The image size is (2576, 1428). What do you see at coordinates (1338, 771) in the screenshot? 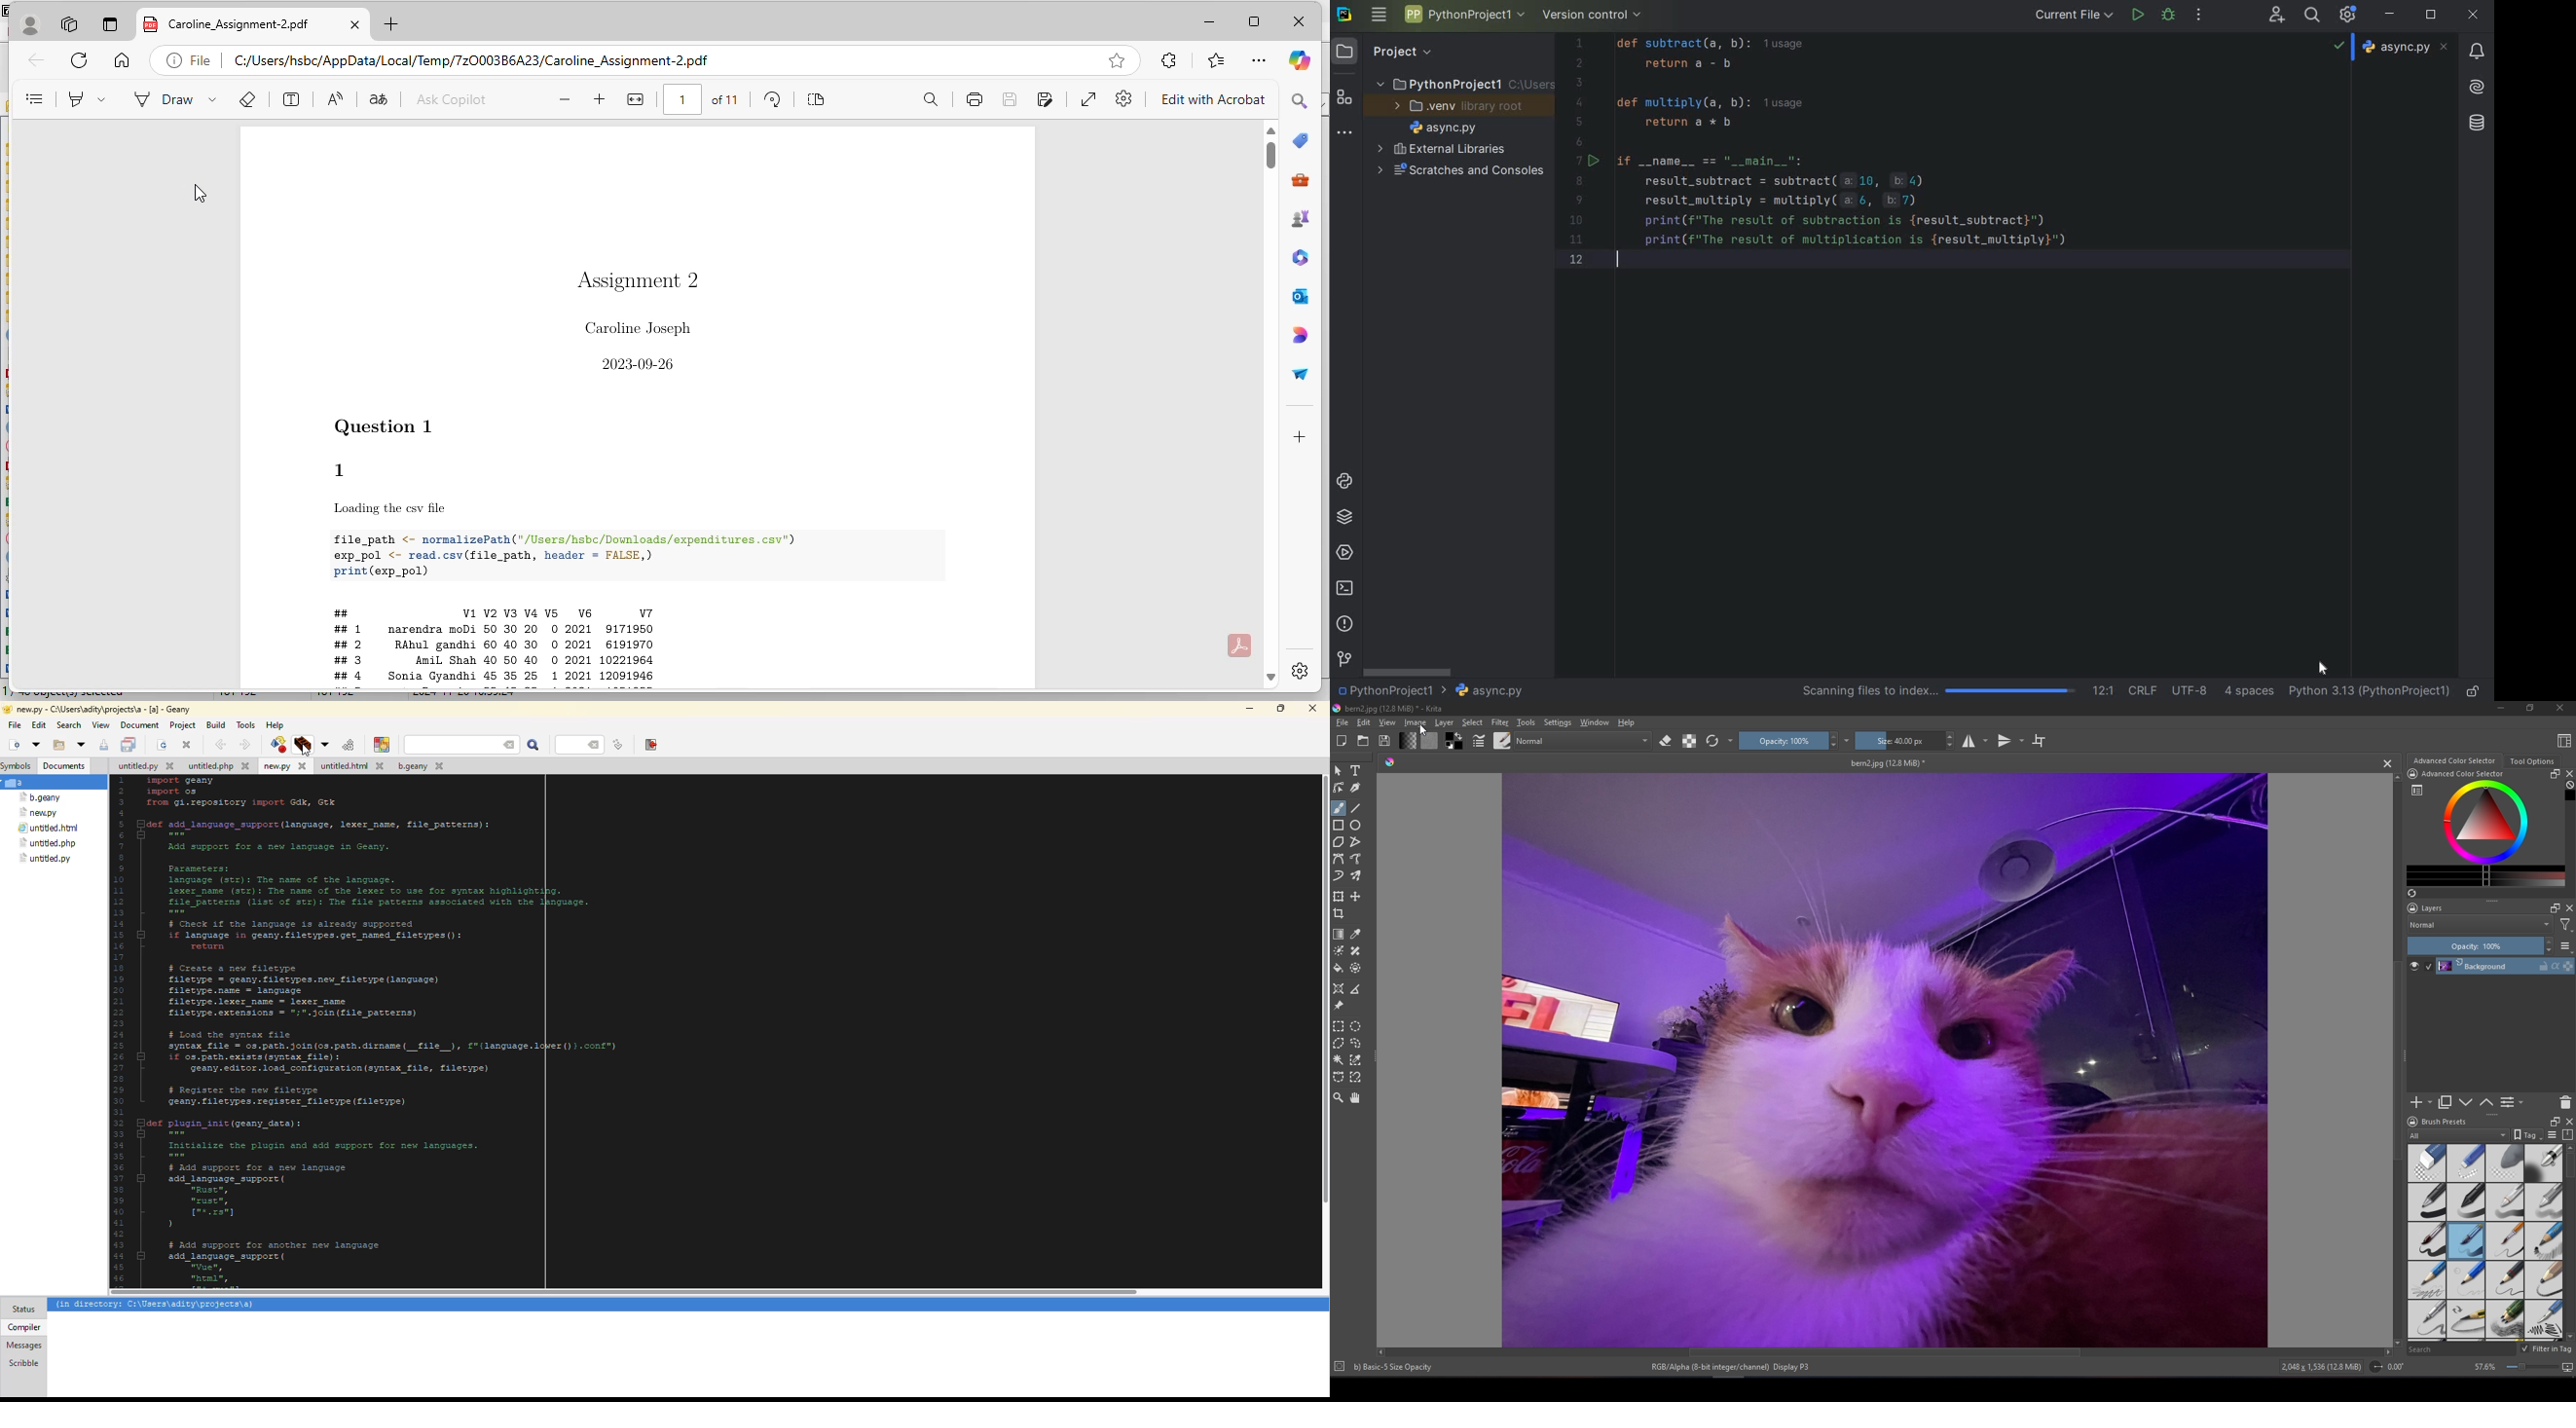
I see `Select shapes tool` at bounding box center [1338, 771].